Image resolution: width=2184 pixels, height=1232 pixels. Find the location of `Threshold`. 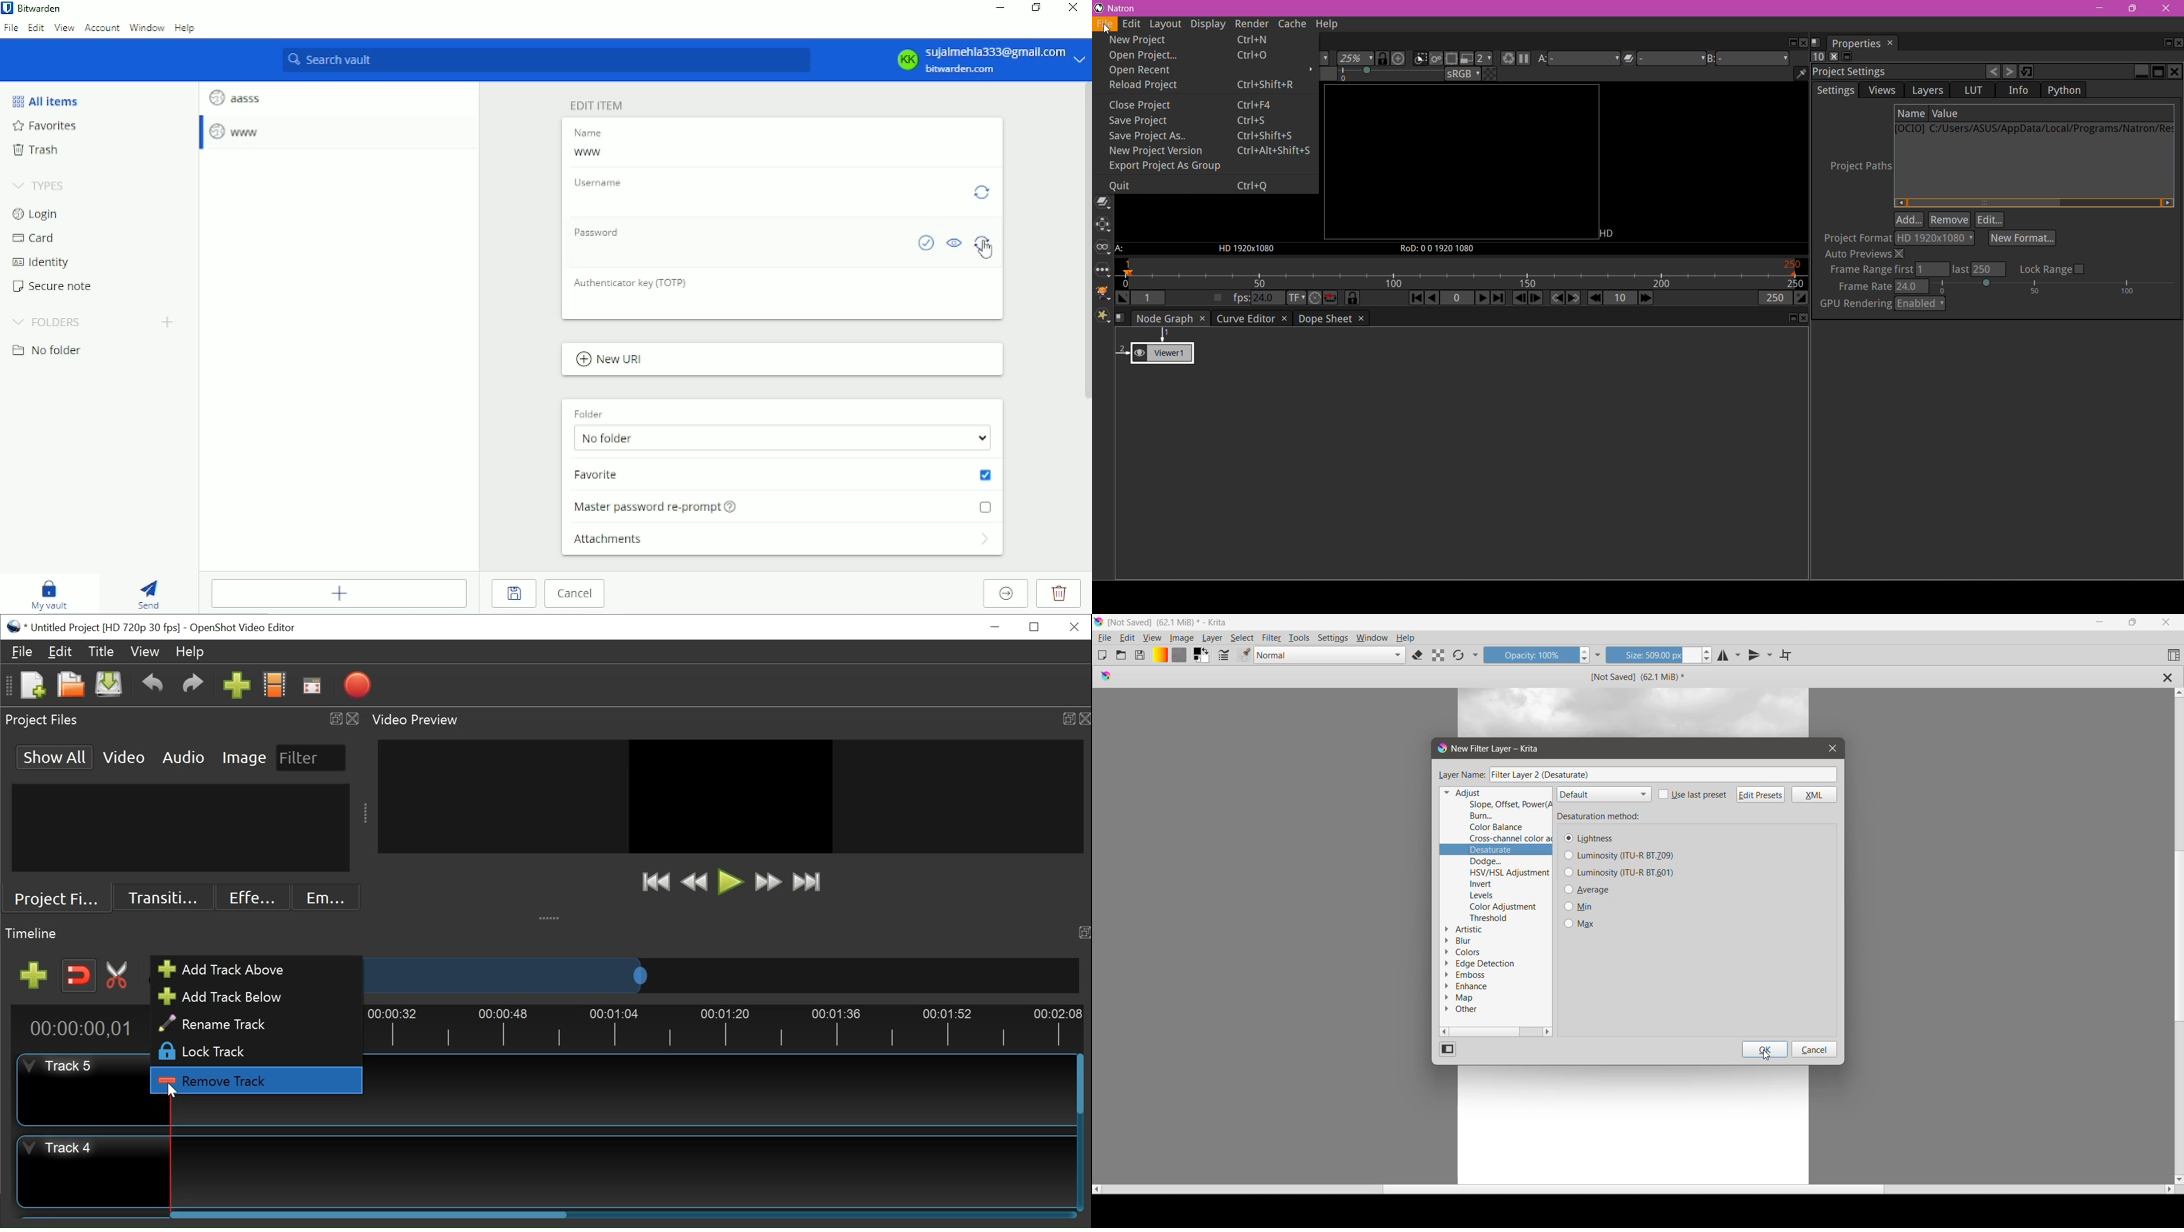

Threshold is located at coordinates (1492, 918).